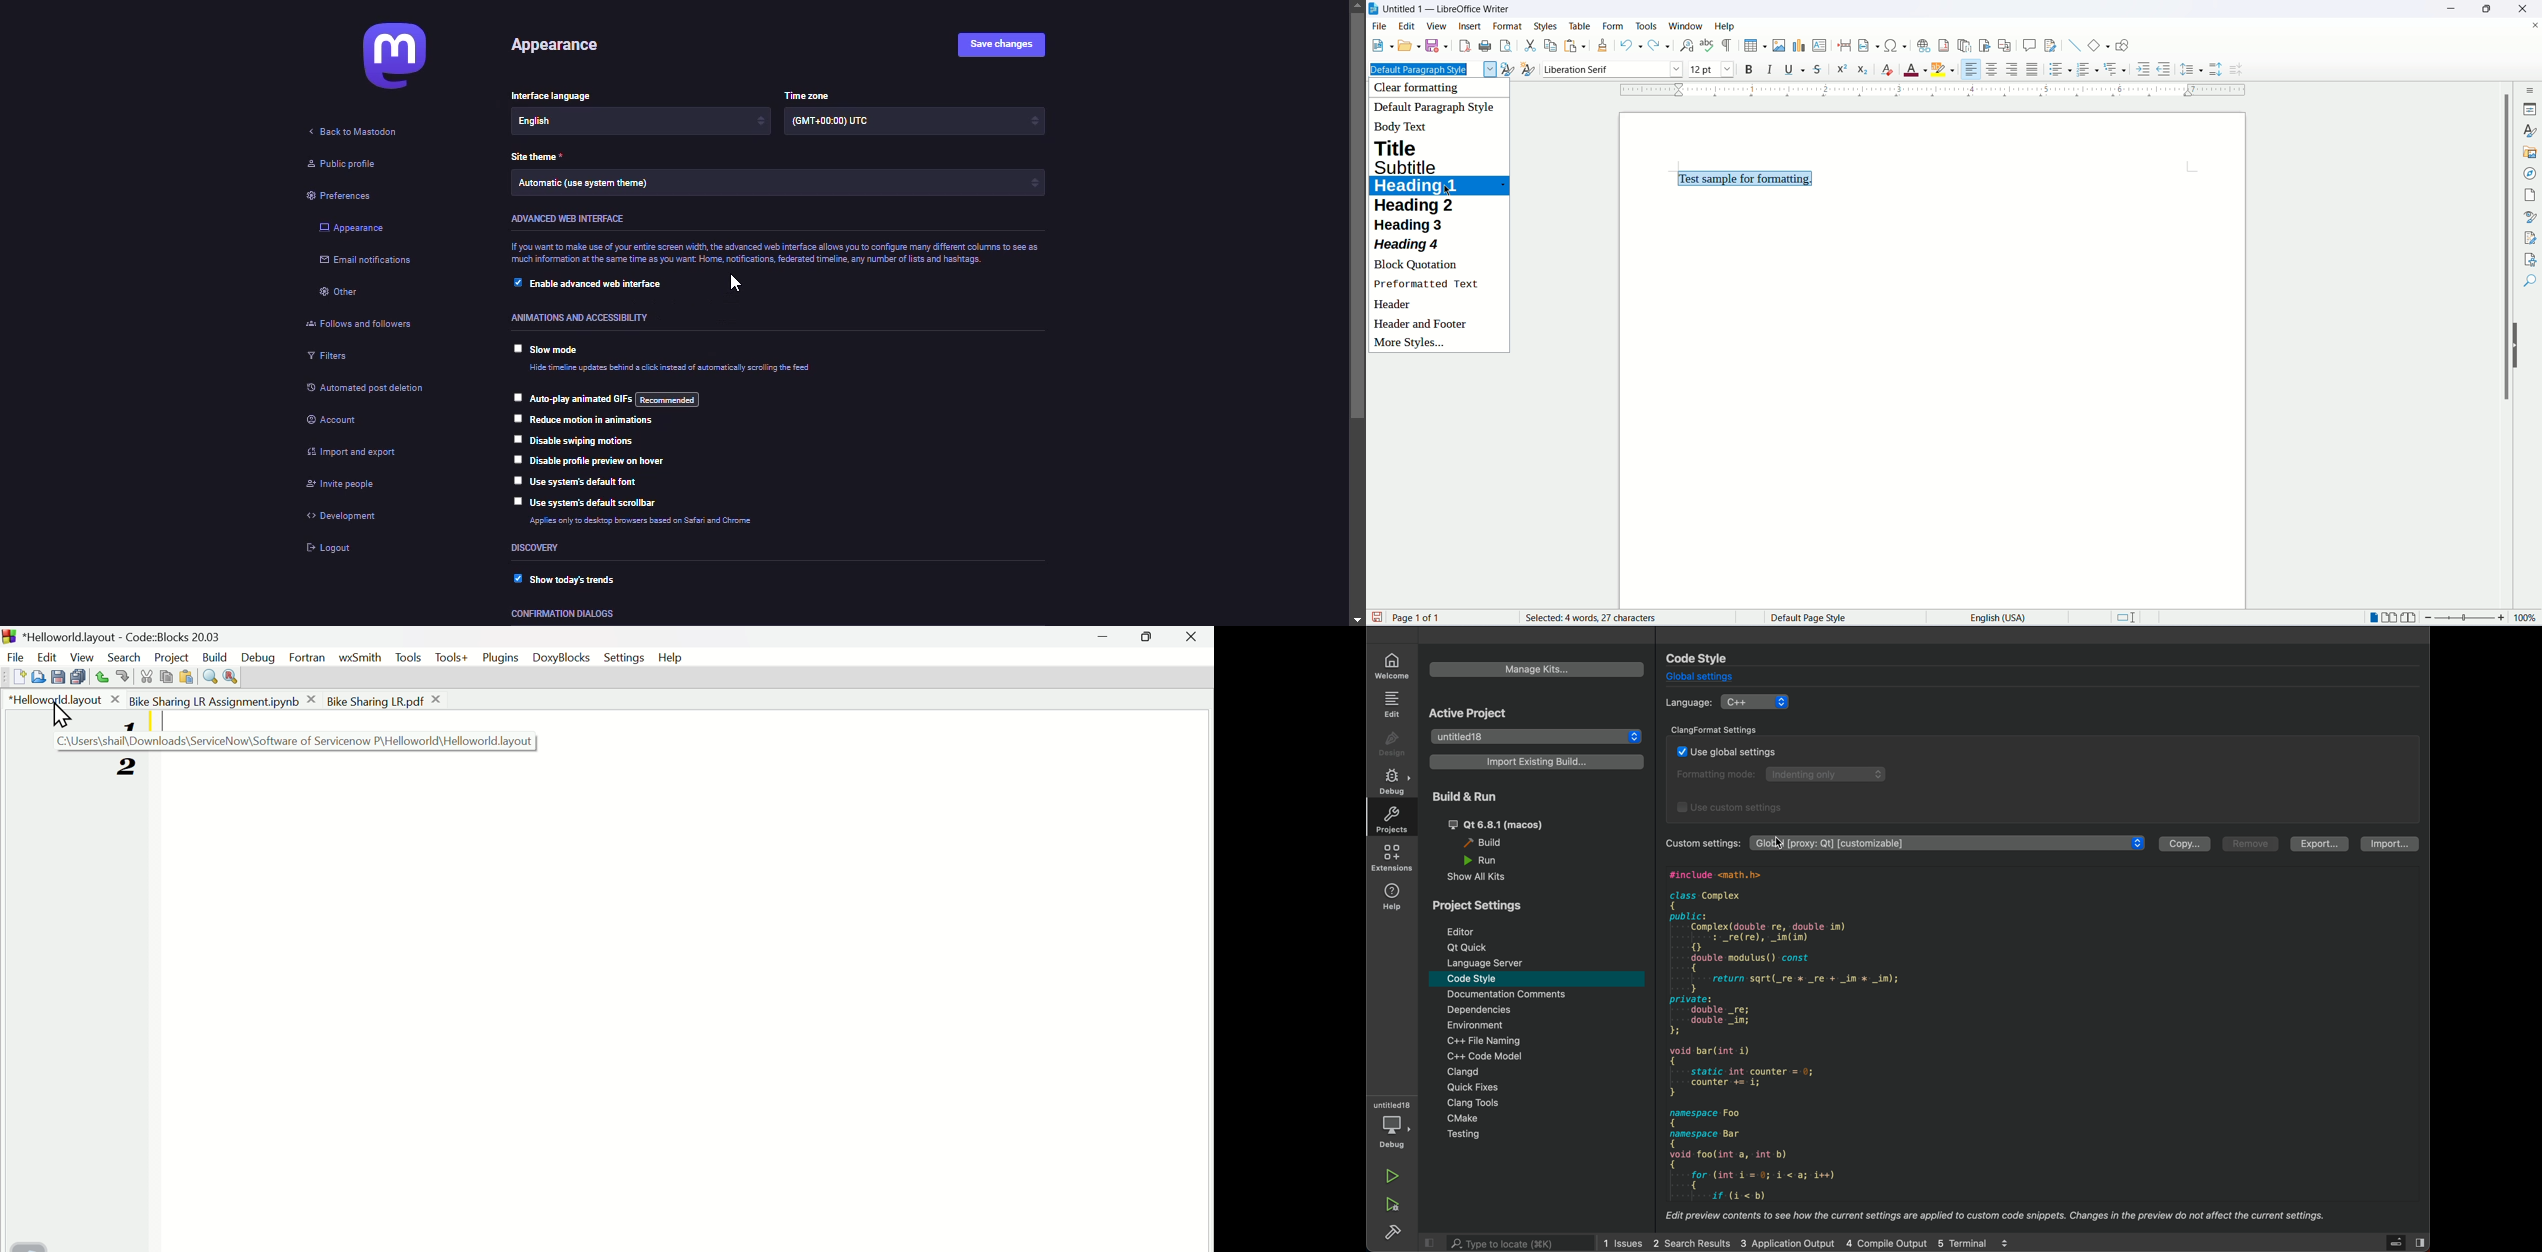 This screenshot has height=1260, width=2548. Describe the element at coordinates (232, 677) in the screenshot. I see `Replace` at that location.